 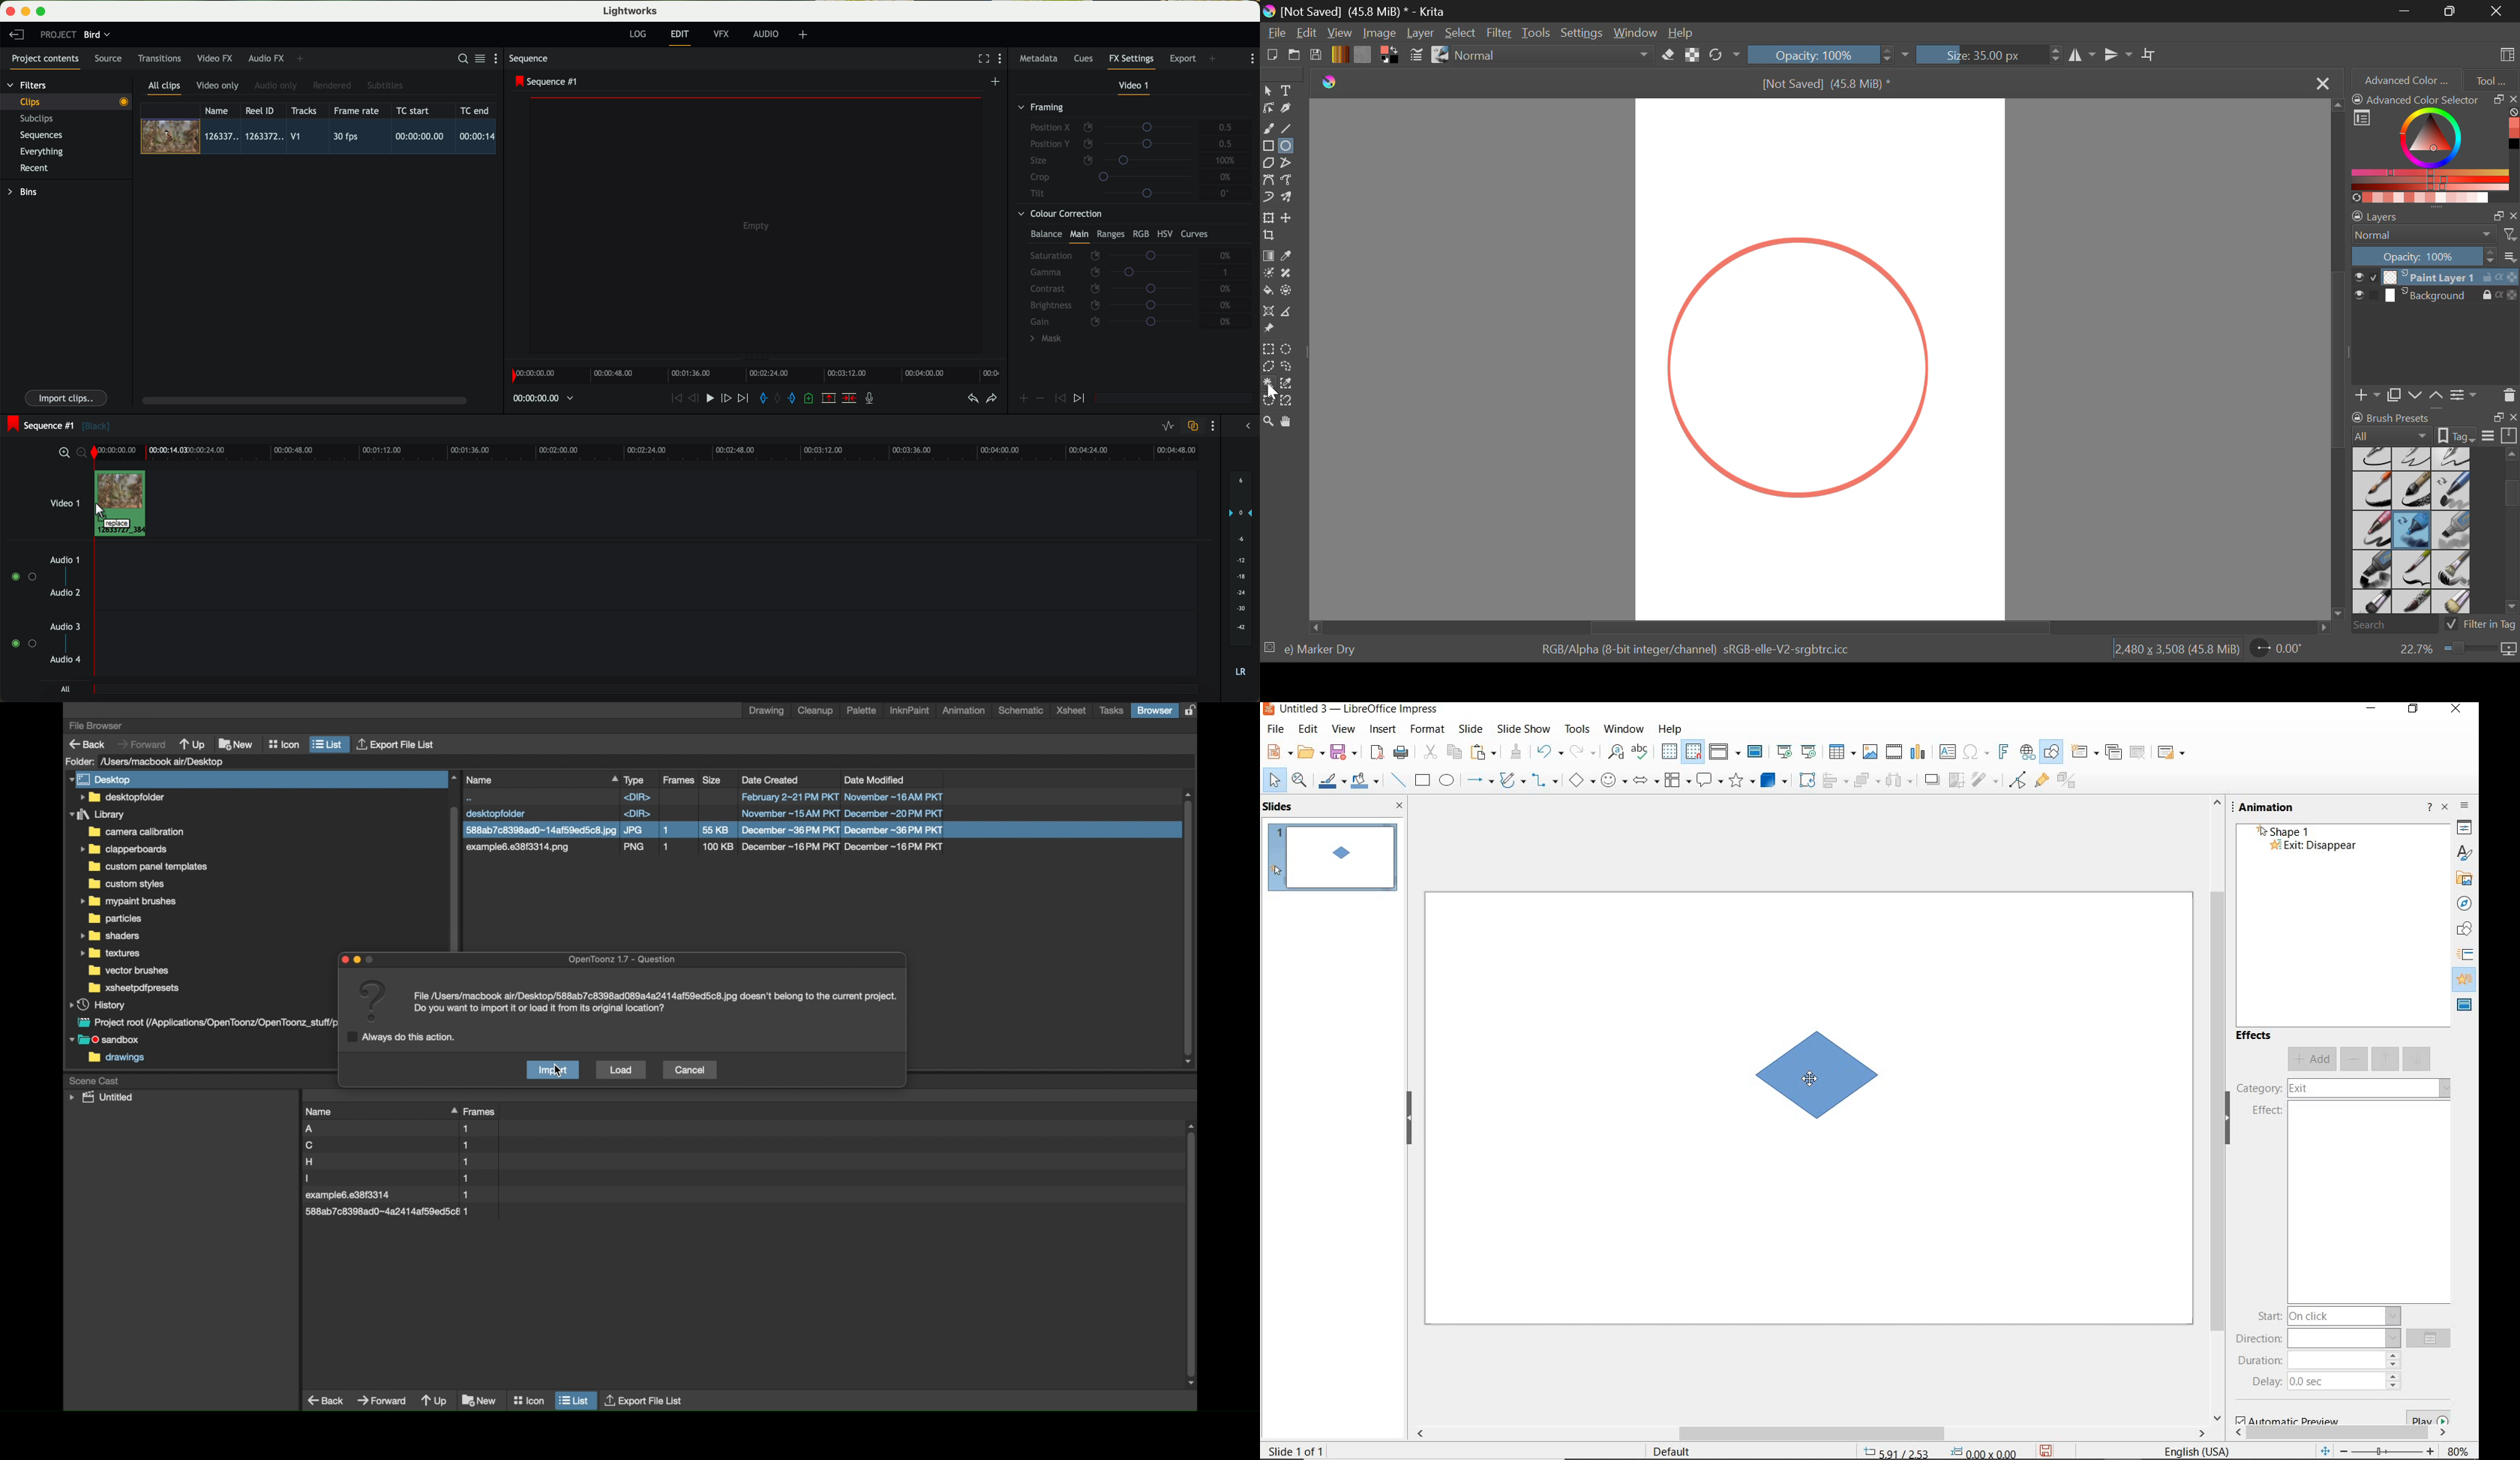 I want to click on scrollbar, so click(x=1817, y=1431).